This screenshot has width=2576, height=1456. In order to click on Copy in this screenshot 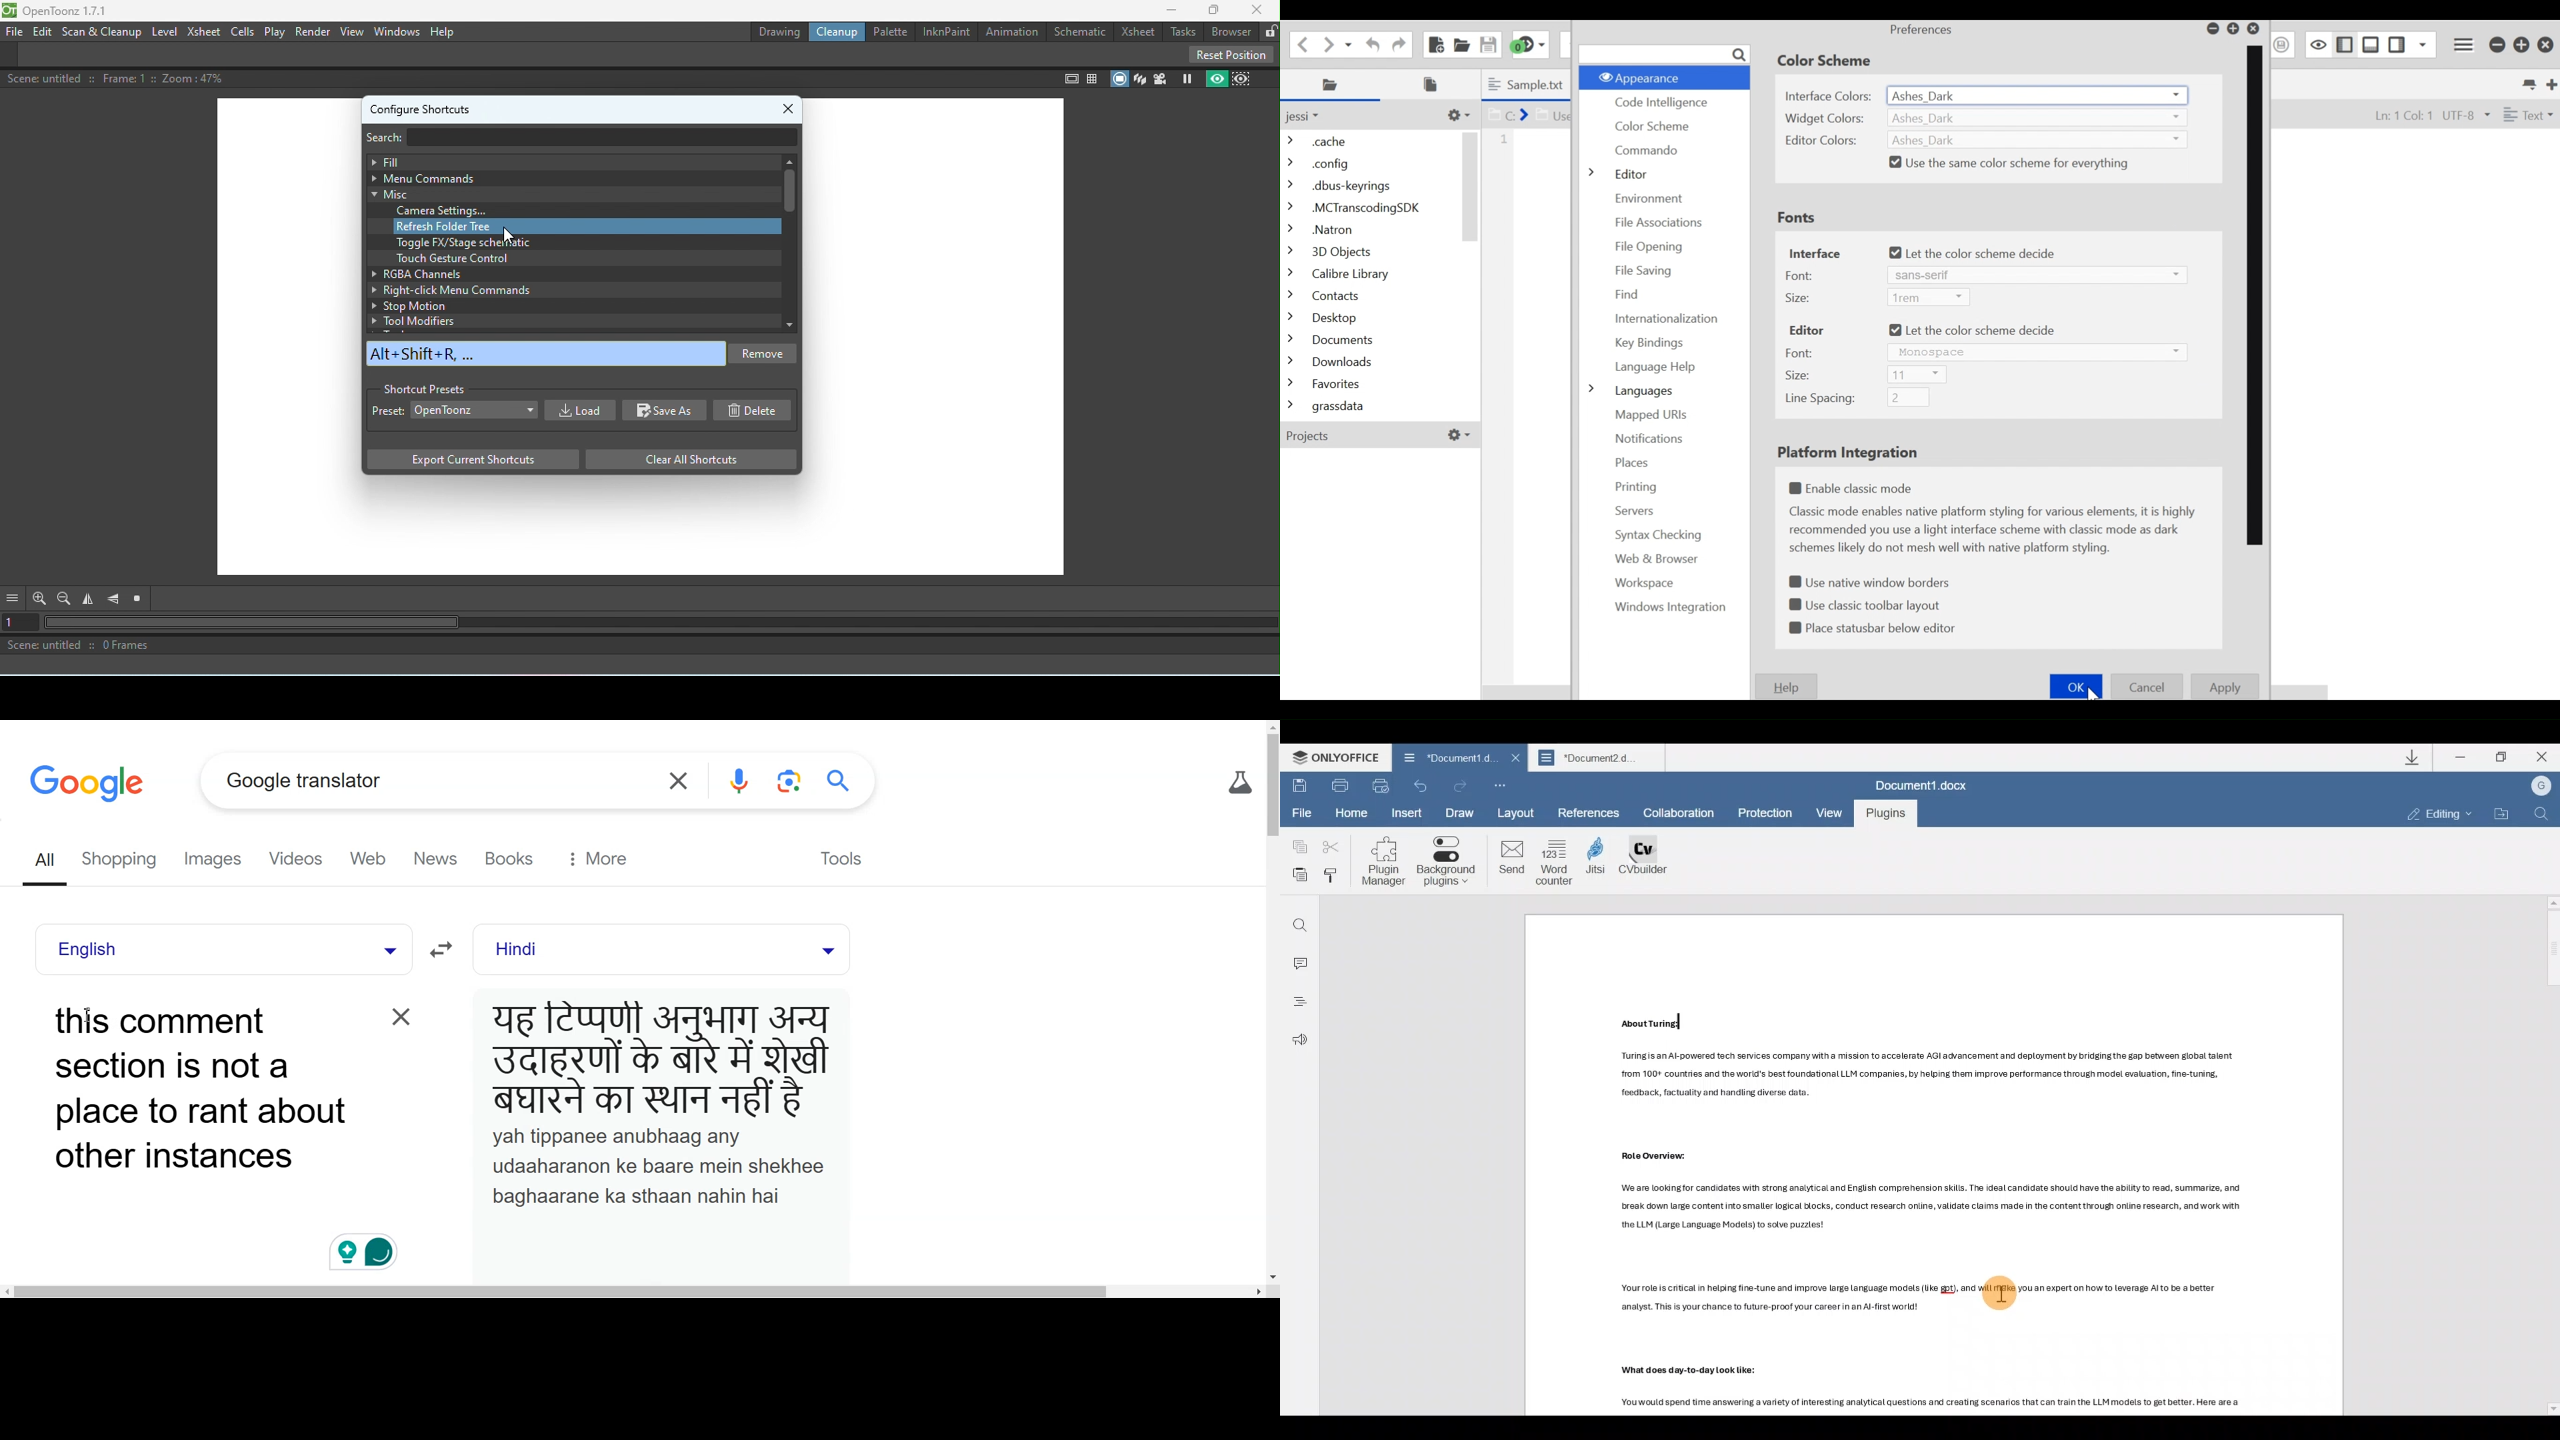, I will do `click(1296, 848)`.